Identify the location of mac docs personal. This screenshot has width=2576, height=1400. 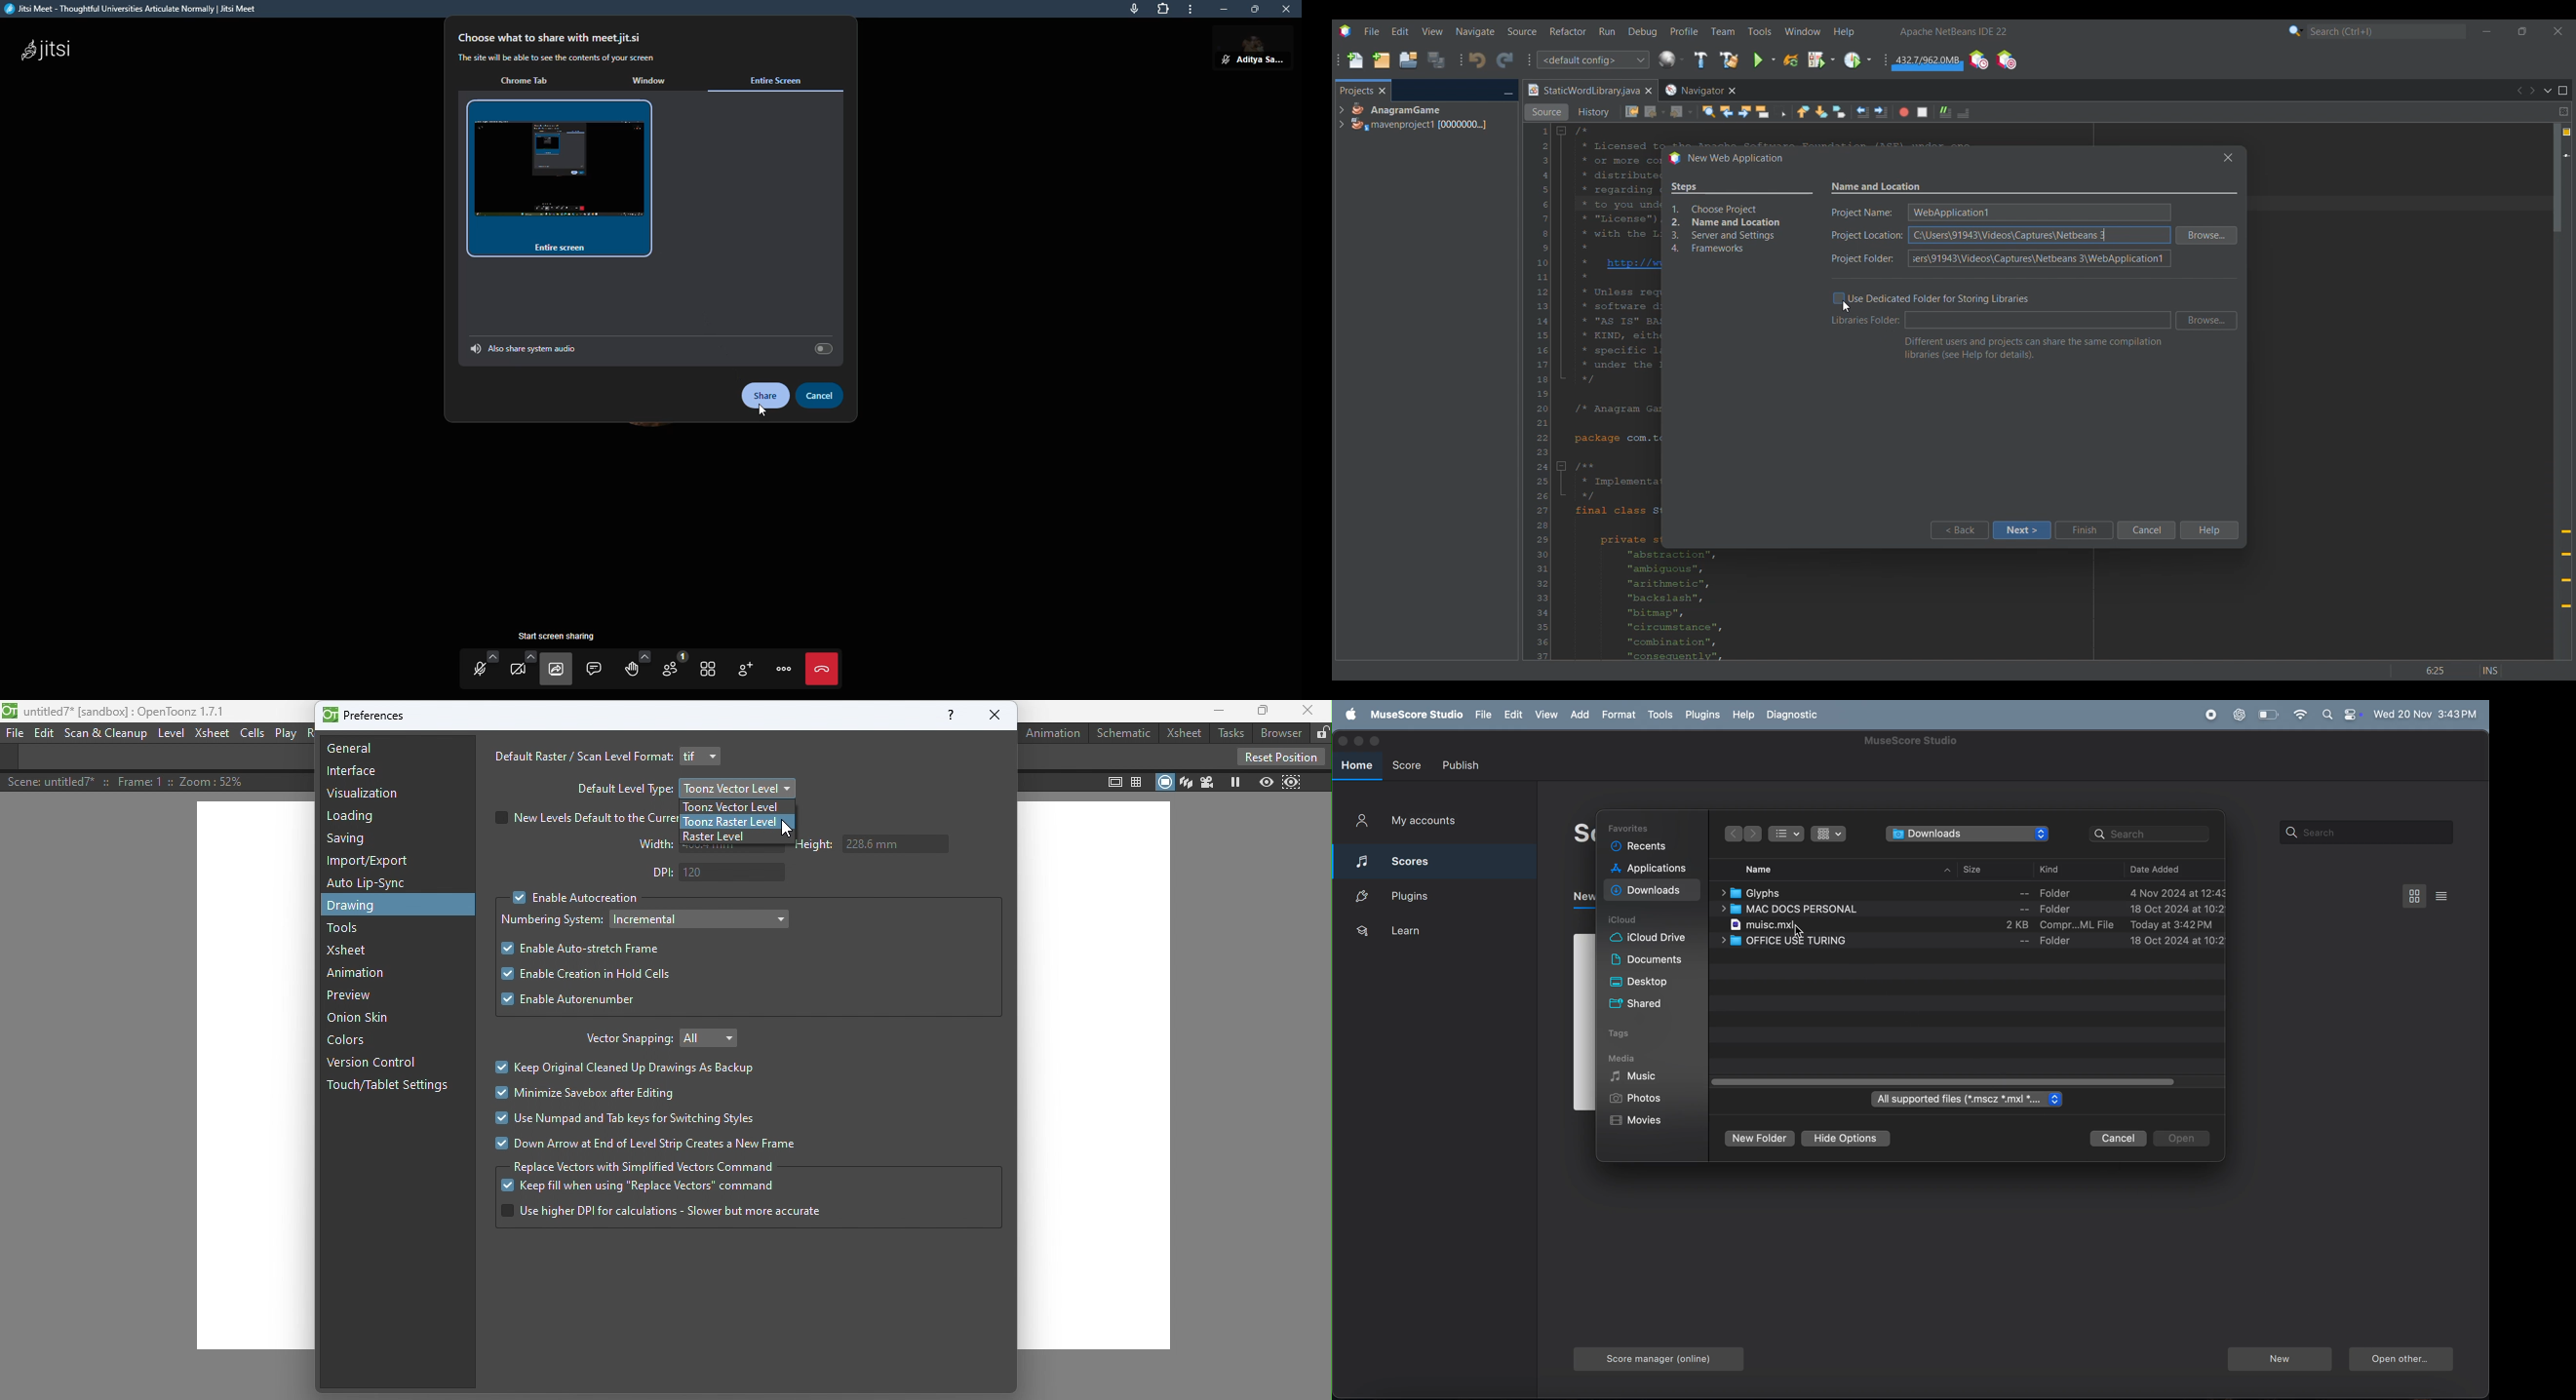
(1973, 910).